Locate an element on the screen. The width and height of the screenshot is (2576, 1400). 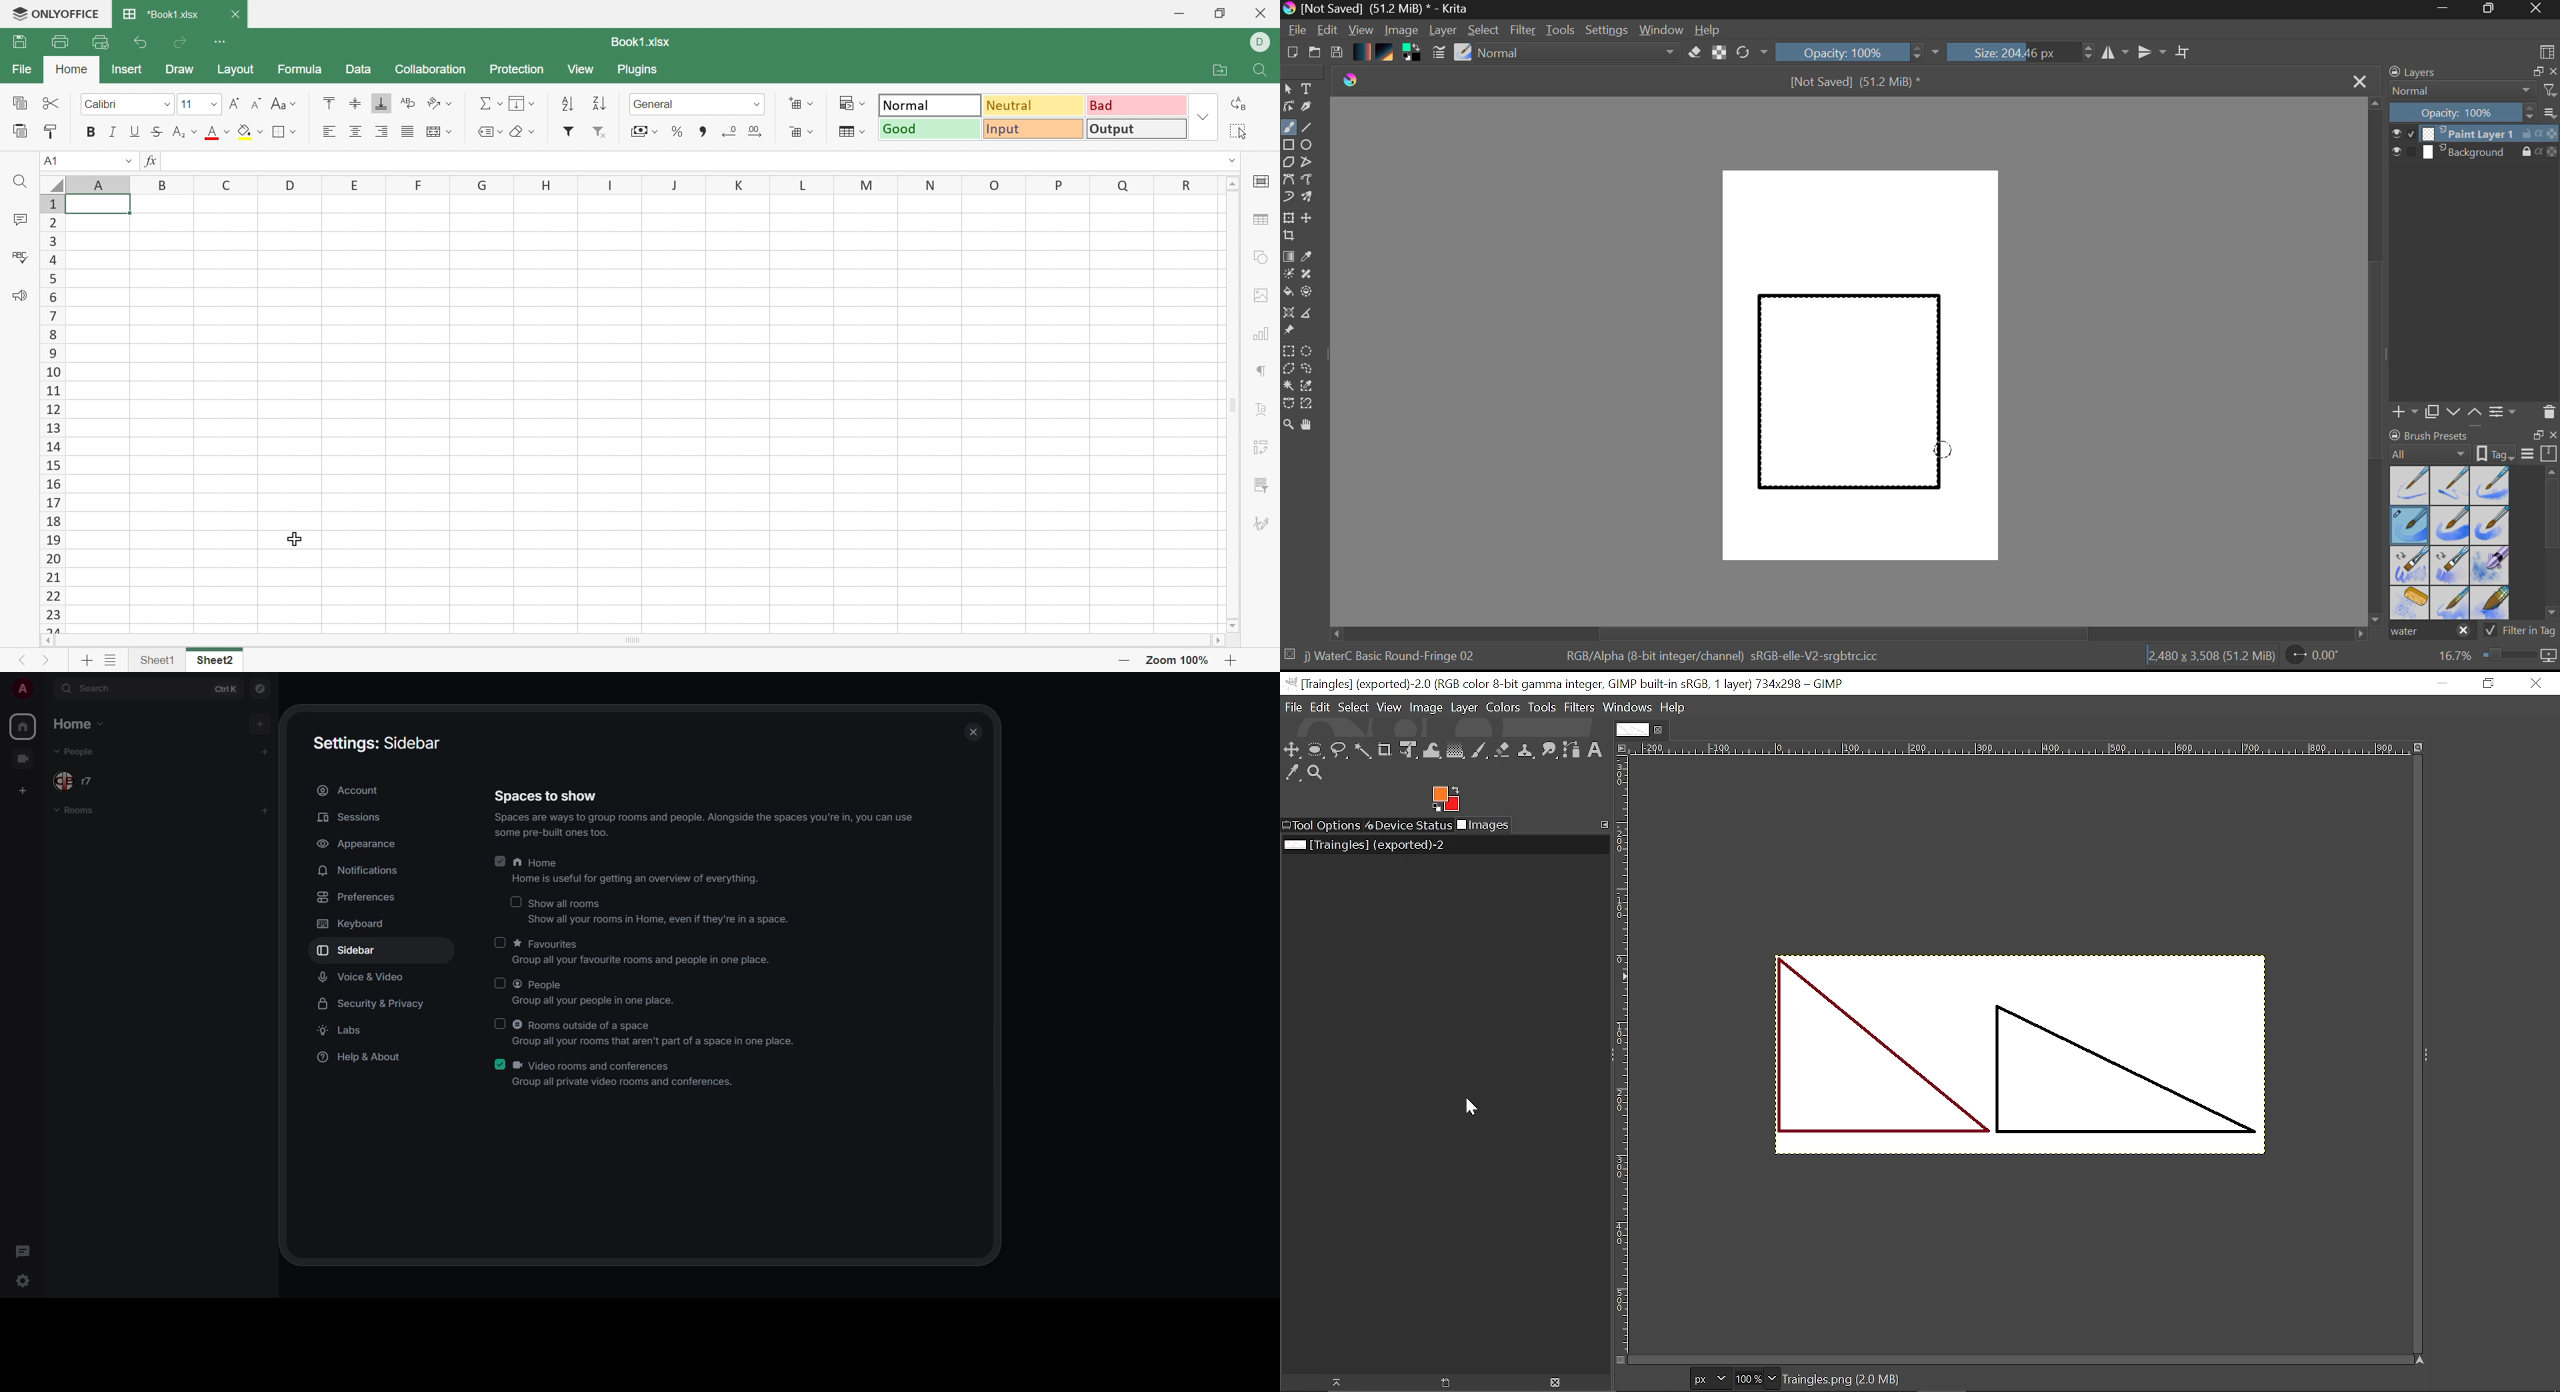
Blending Tool is located at coordinates (1579, 53).